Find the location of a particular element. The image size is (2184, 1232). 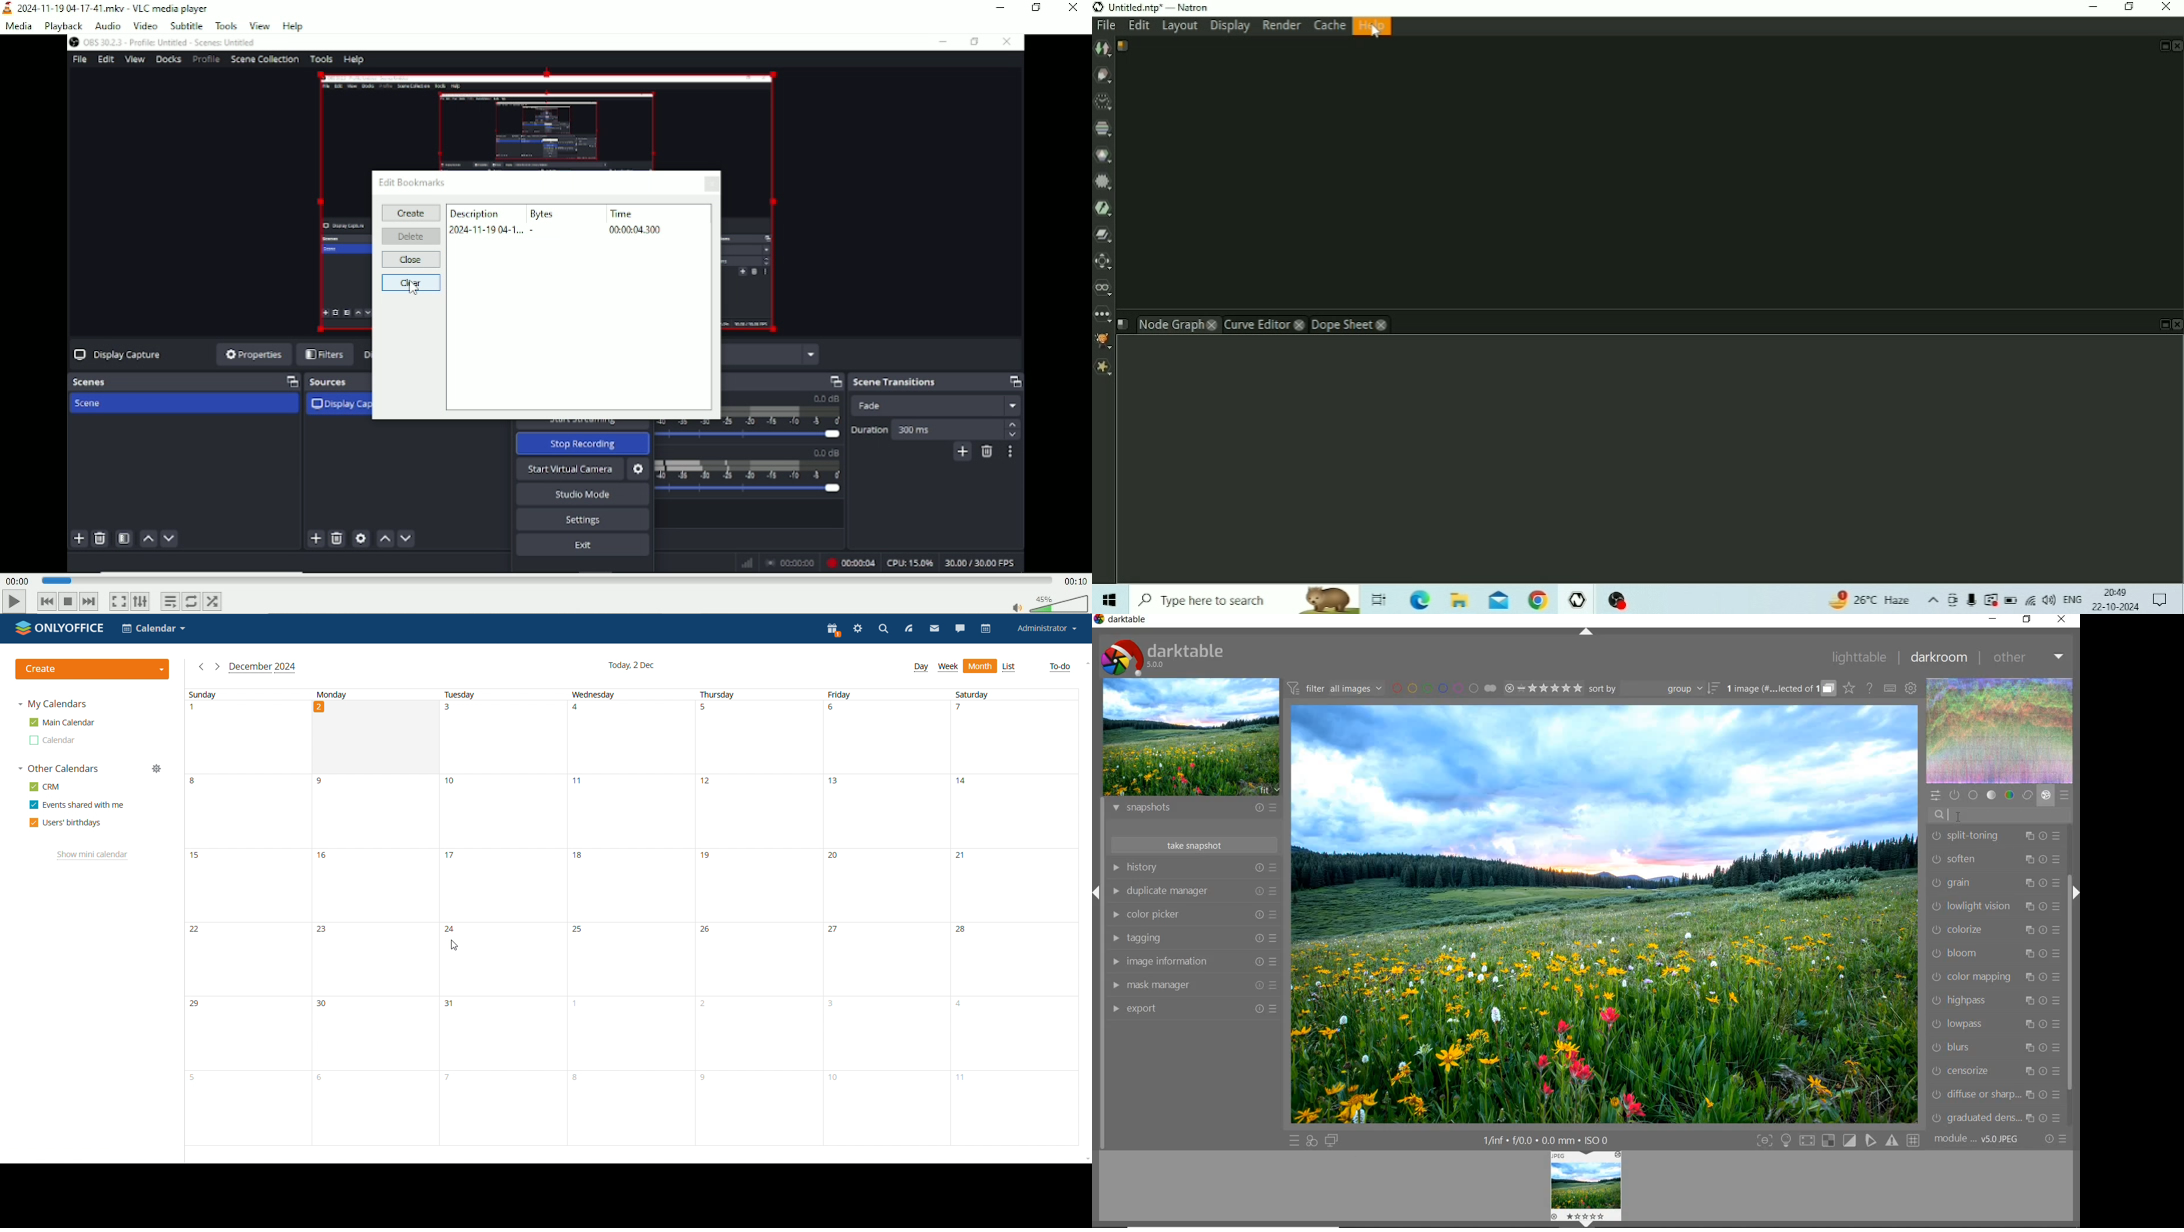

diffuse or sharpen is located at coordinates (1992, 1096).